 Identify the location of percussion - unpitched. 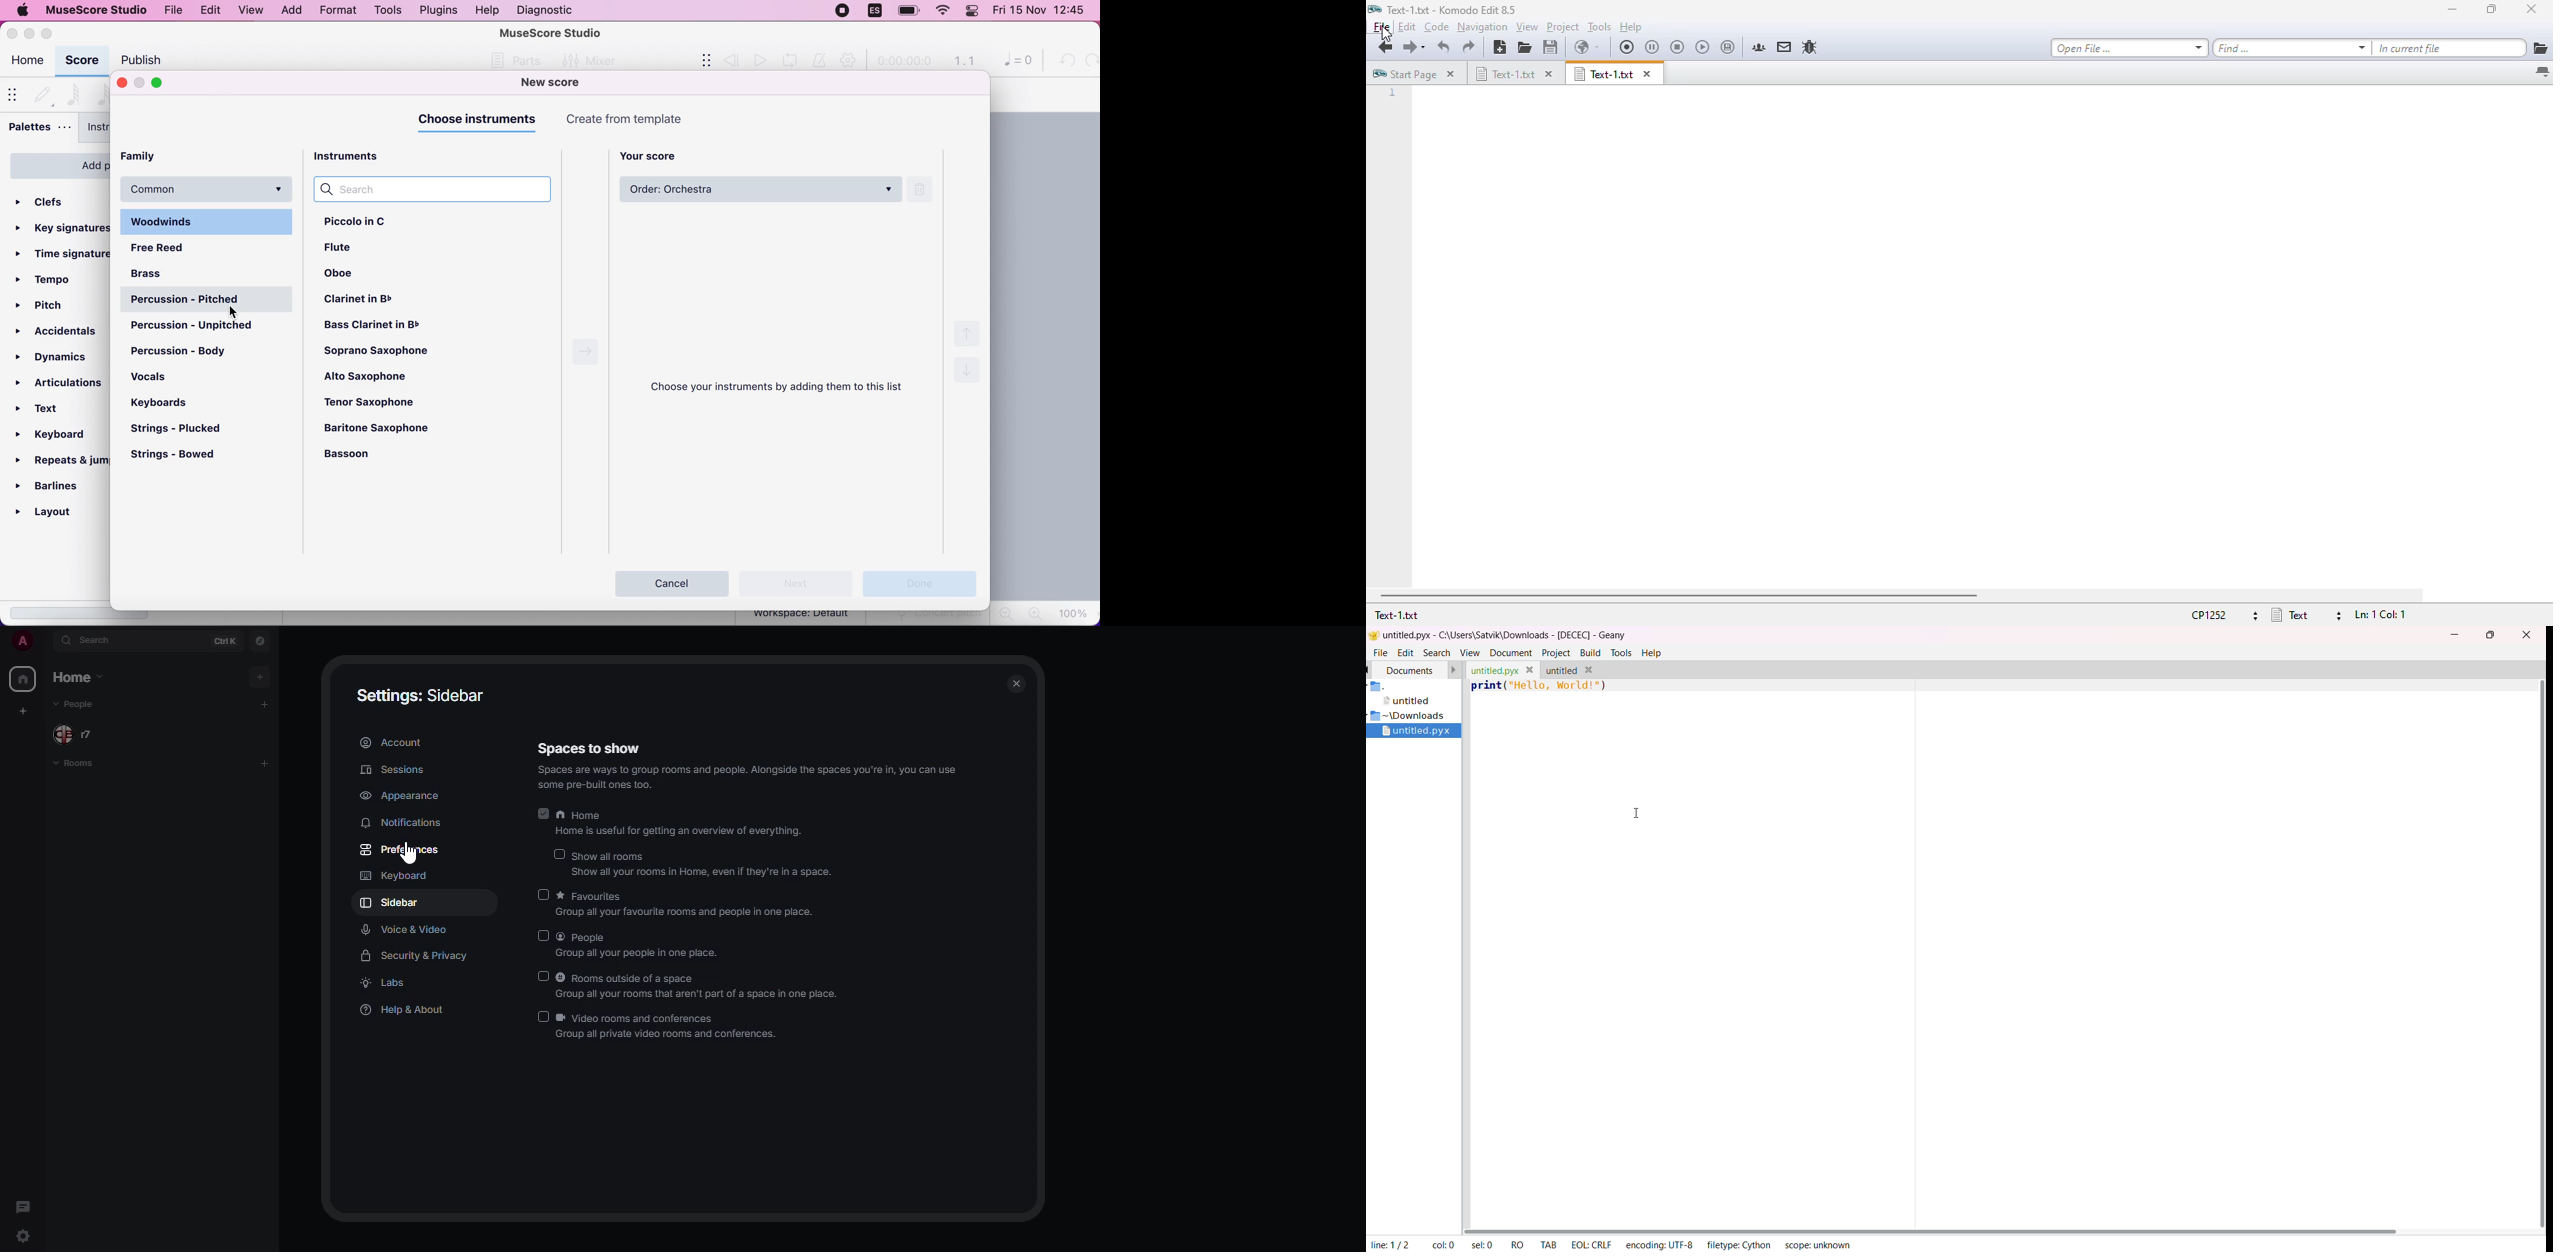
(209, 326).